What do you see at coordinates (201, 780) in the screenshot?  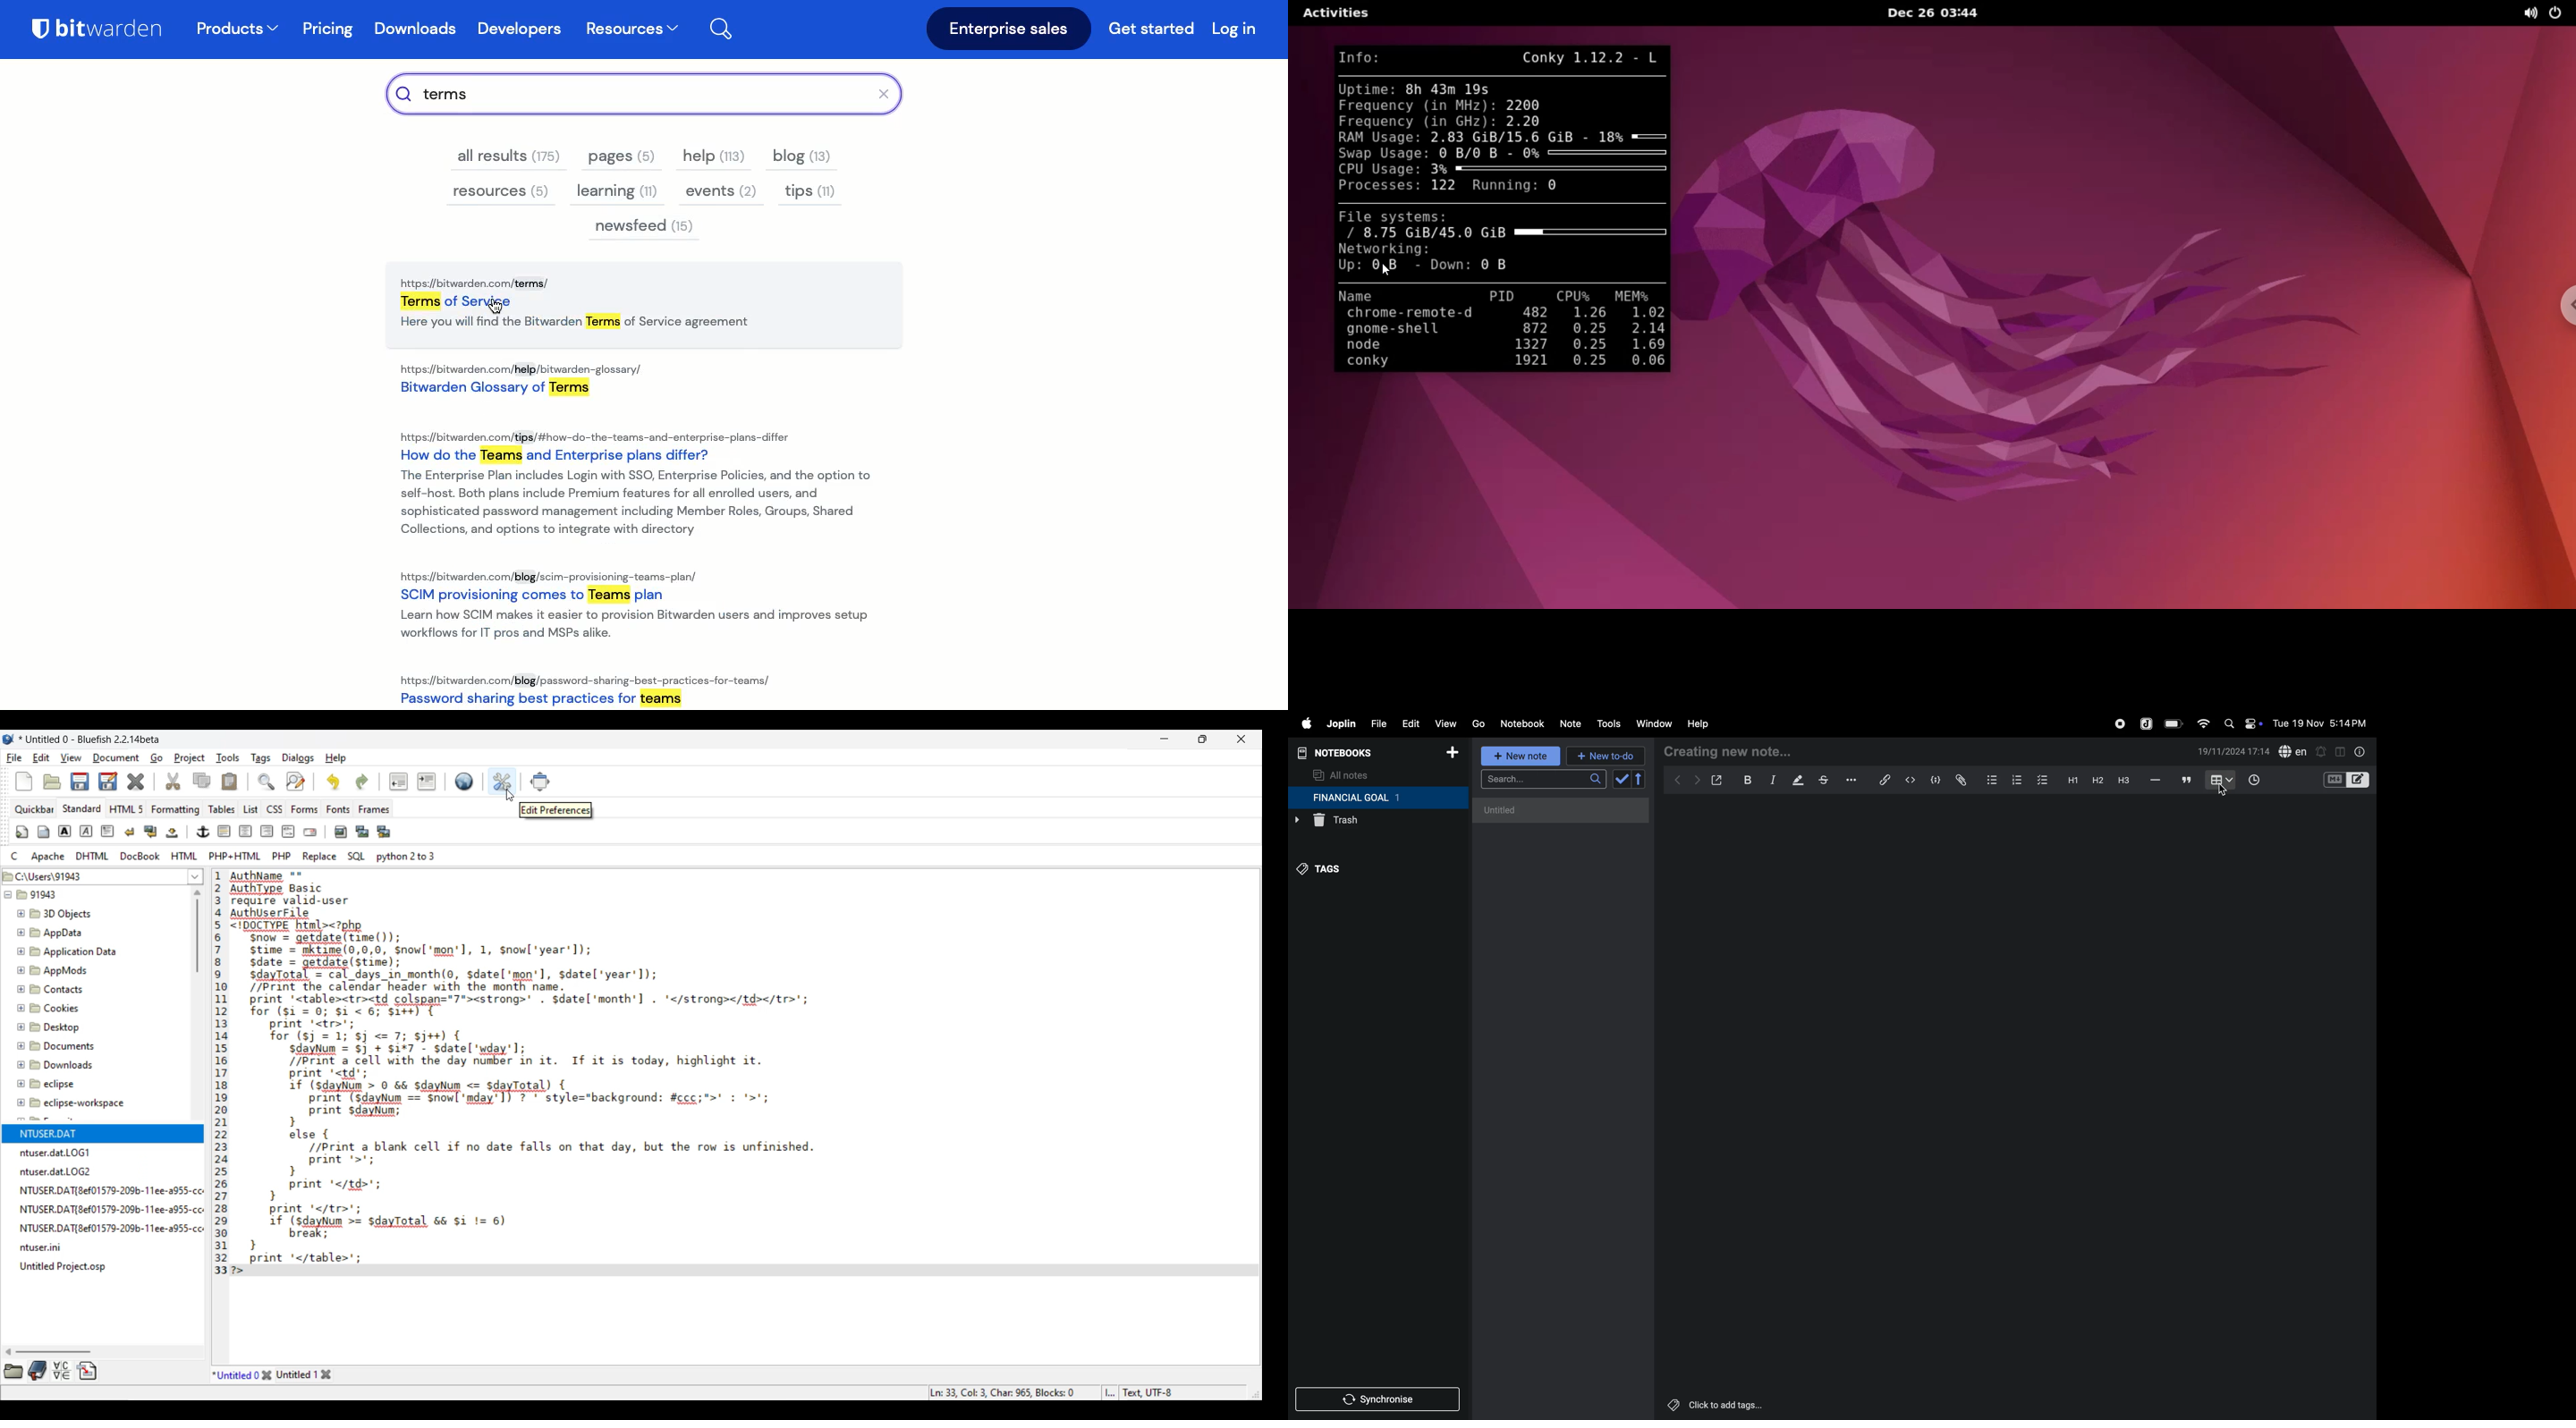 I see `Copy` at bounding box center [201, 780].